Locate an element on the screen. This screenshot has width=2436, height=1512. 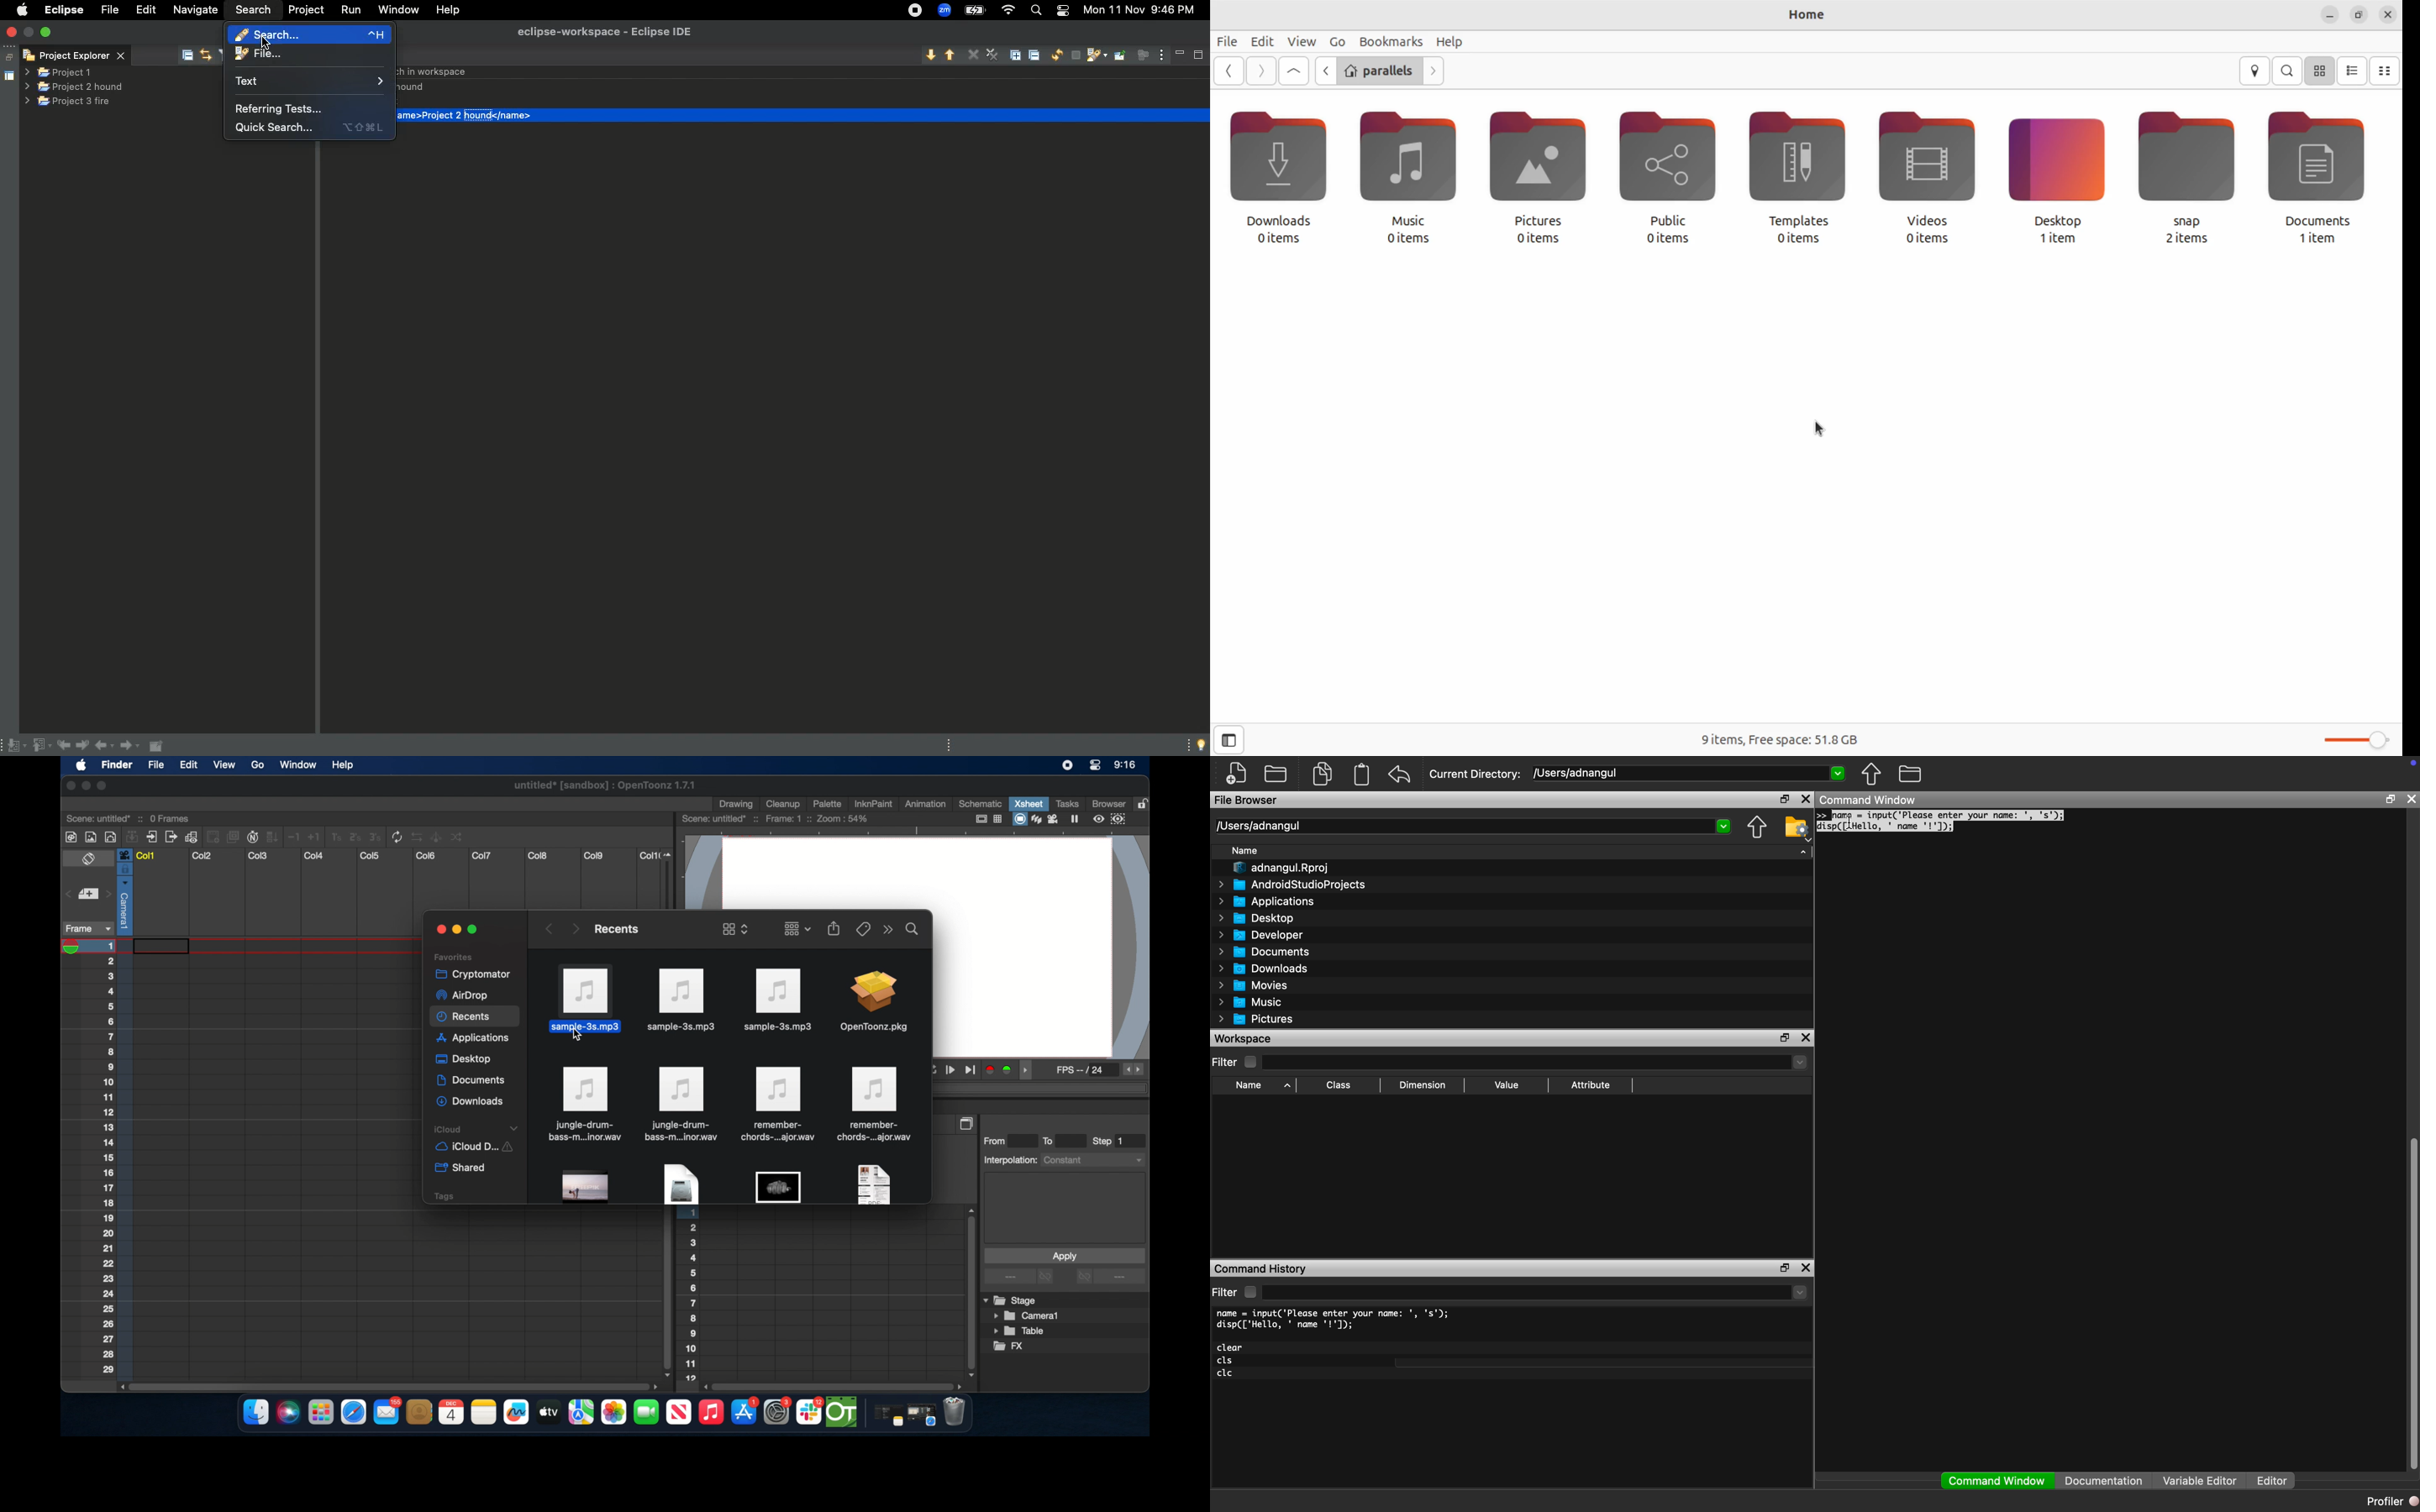
camera1 is located at coordinates (1027, 1316).